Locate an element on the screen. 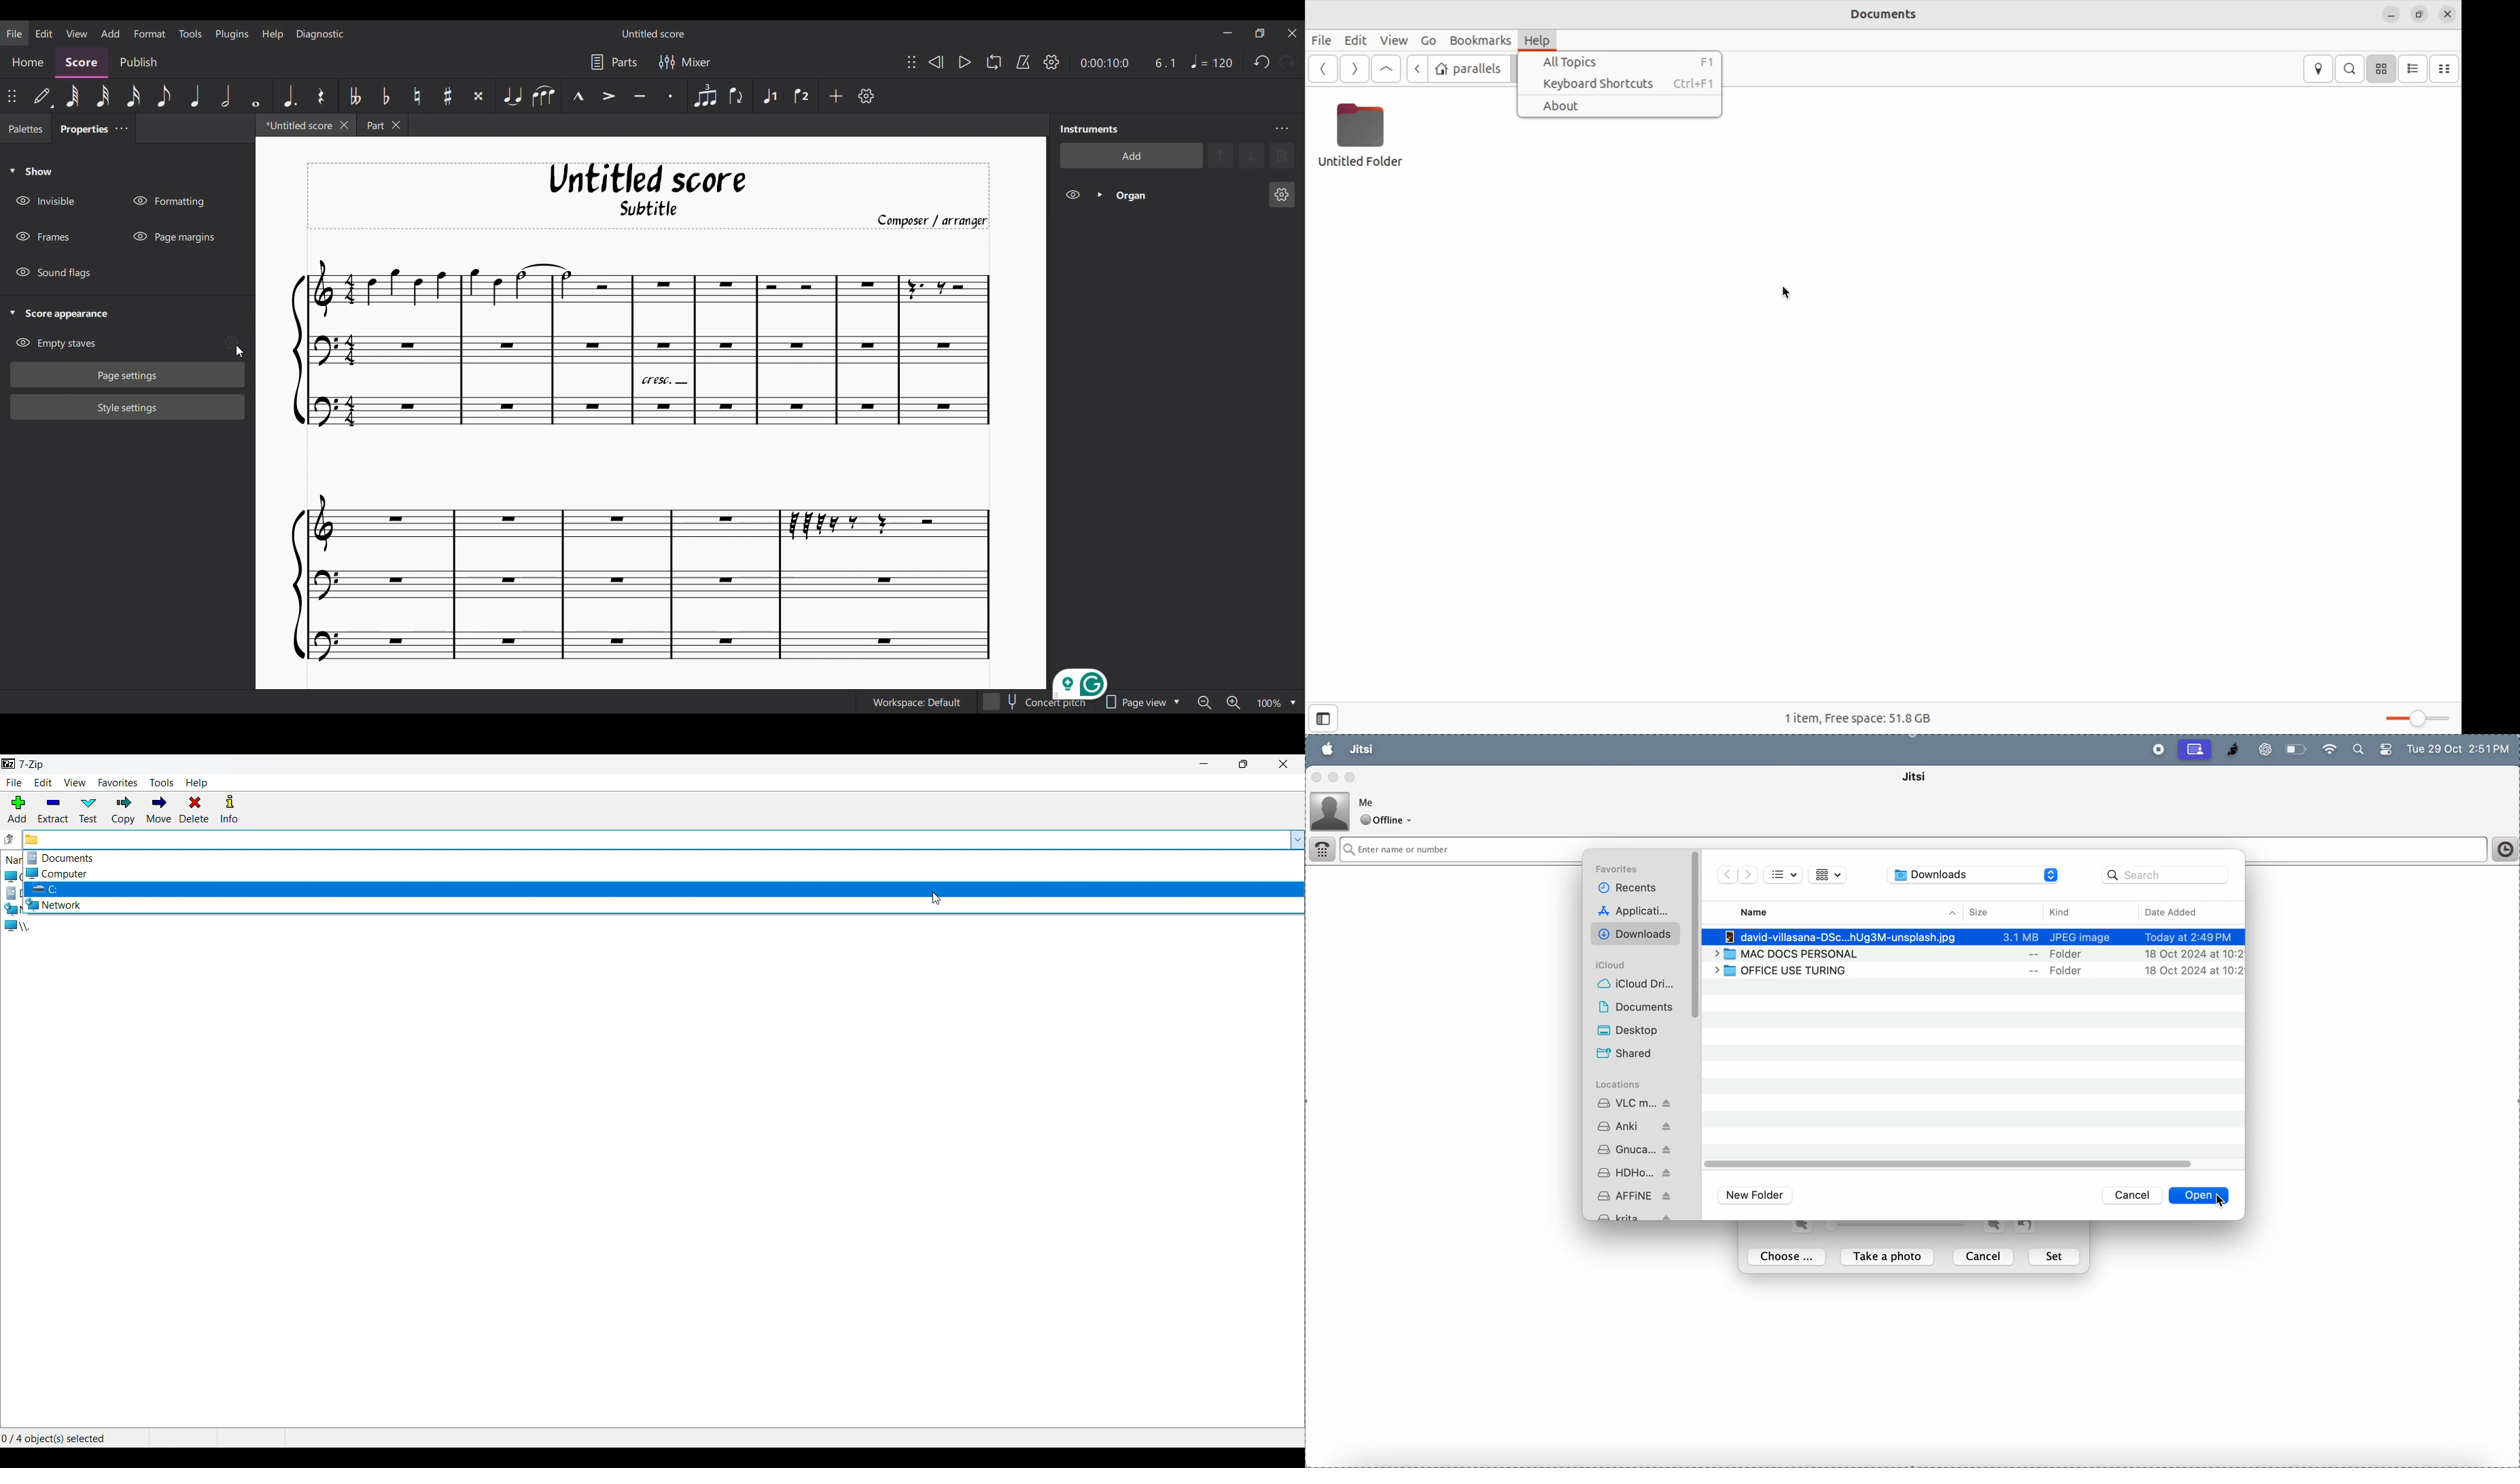  bullet list is located at coordinates (1784, 876).